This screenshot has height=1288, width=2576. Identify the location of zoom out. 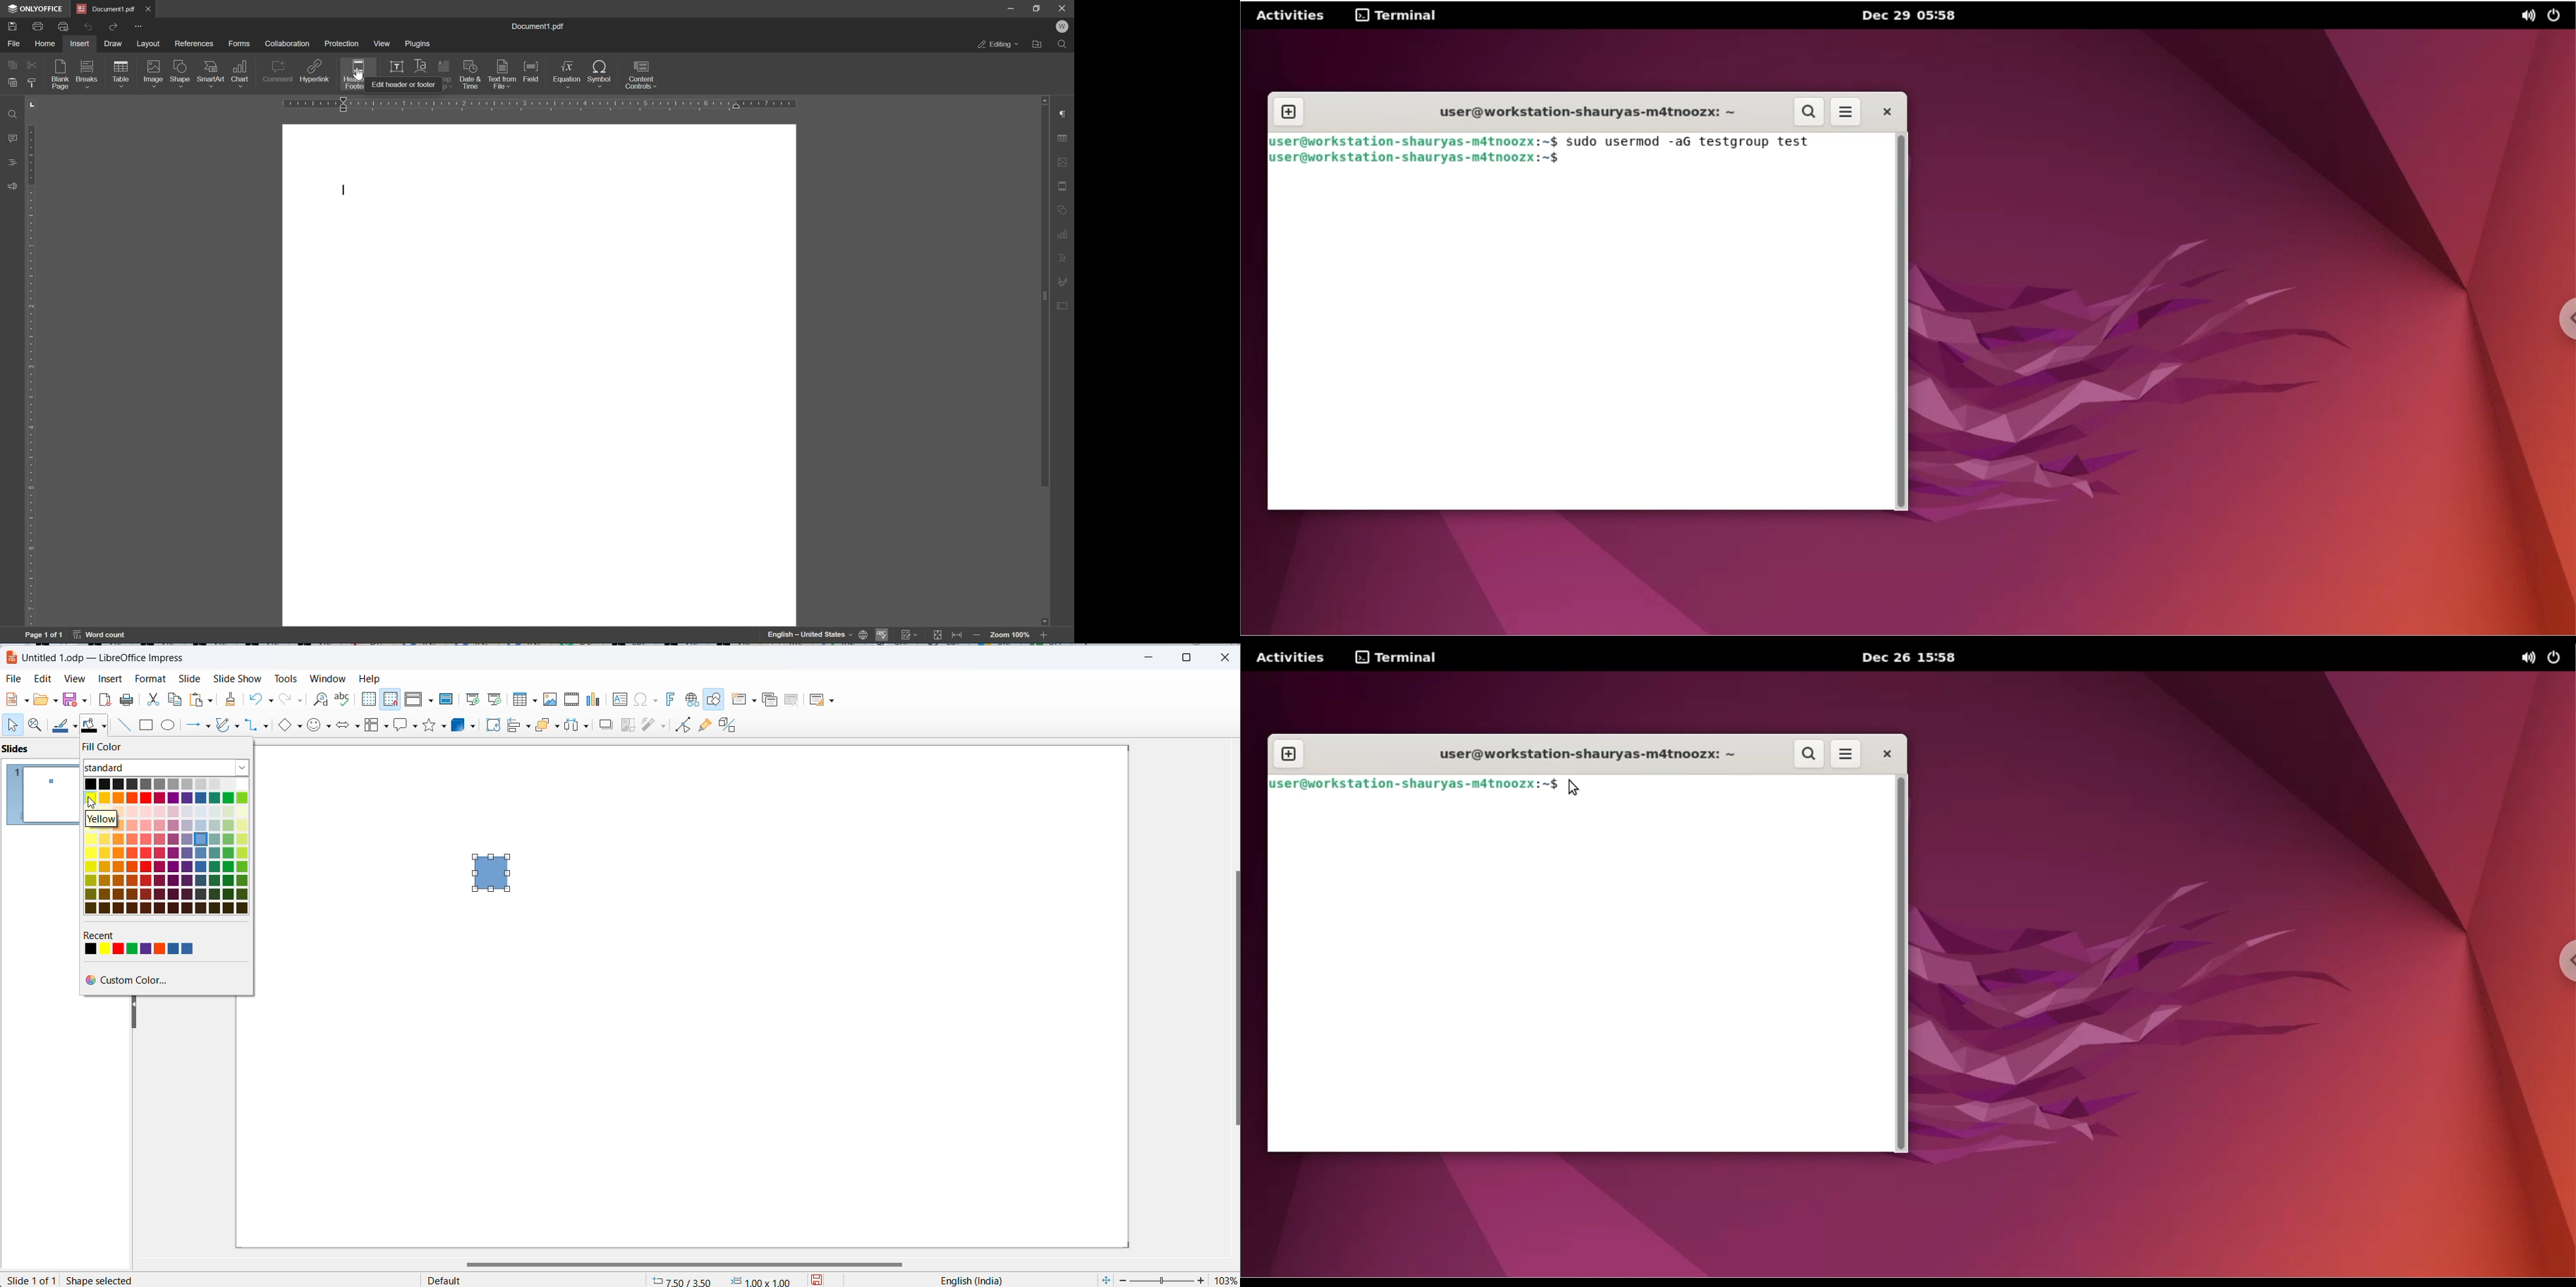
(976, 635).